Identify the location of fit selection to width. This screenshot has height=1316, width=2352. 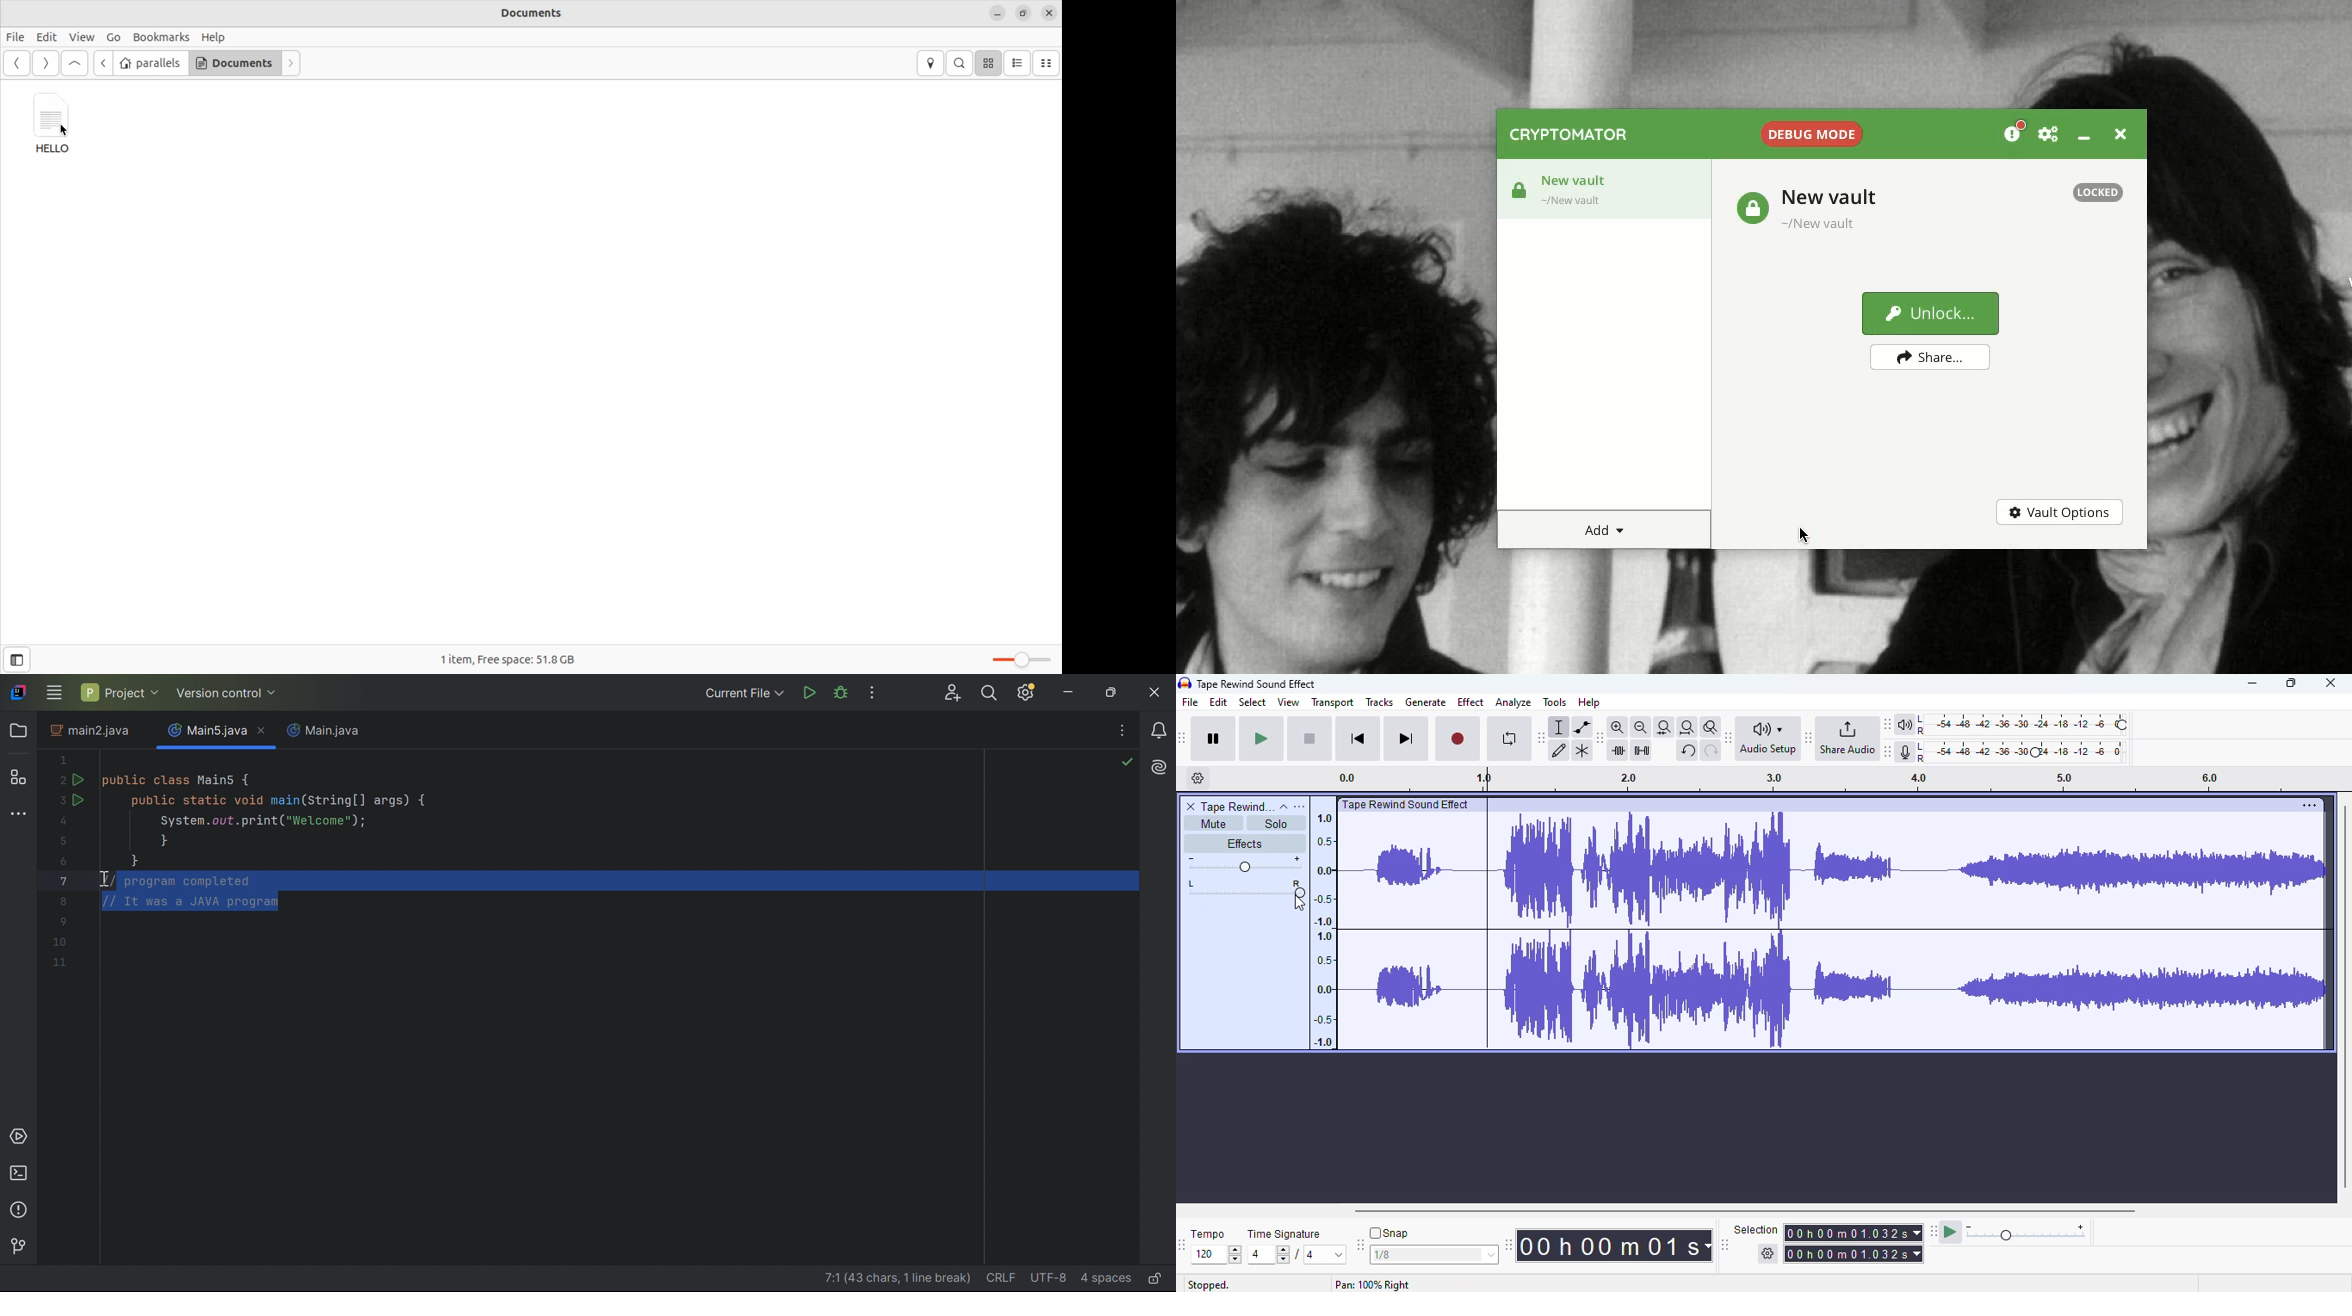
(1664, 728).